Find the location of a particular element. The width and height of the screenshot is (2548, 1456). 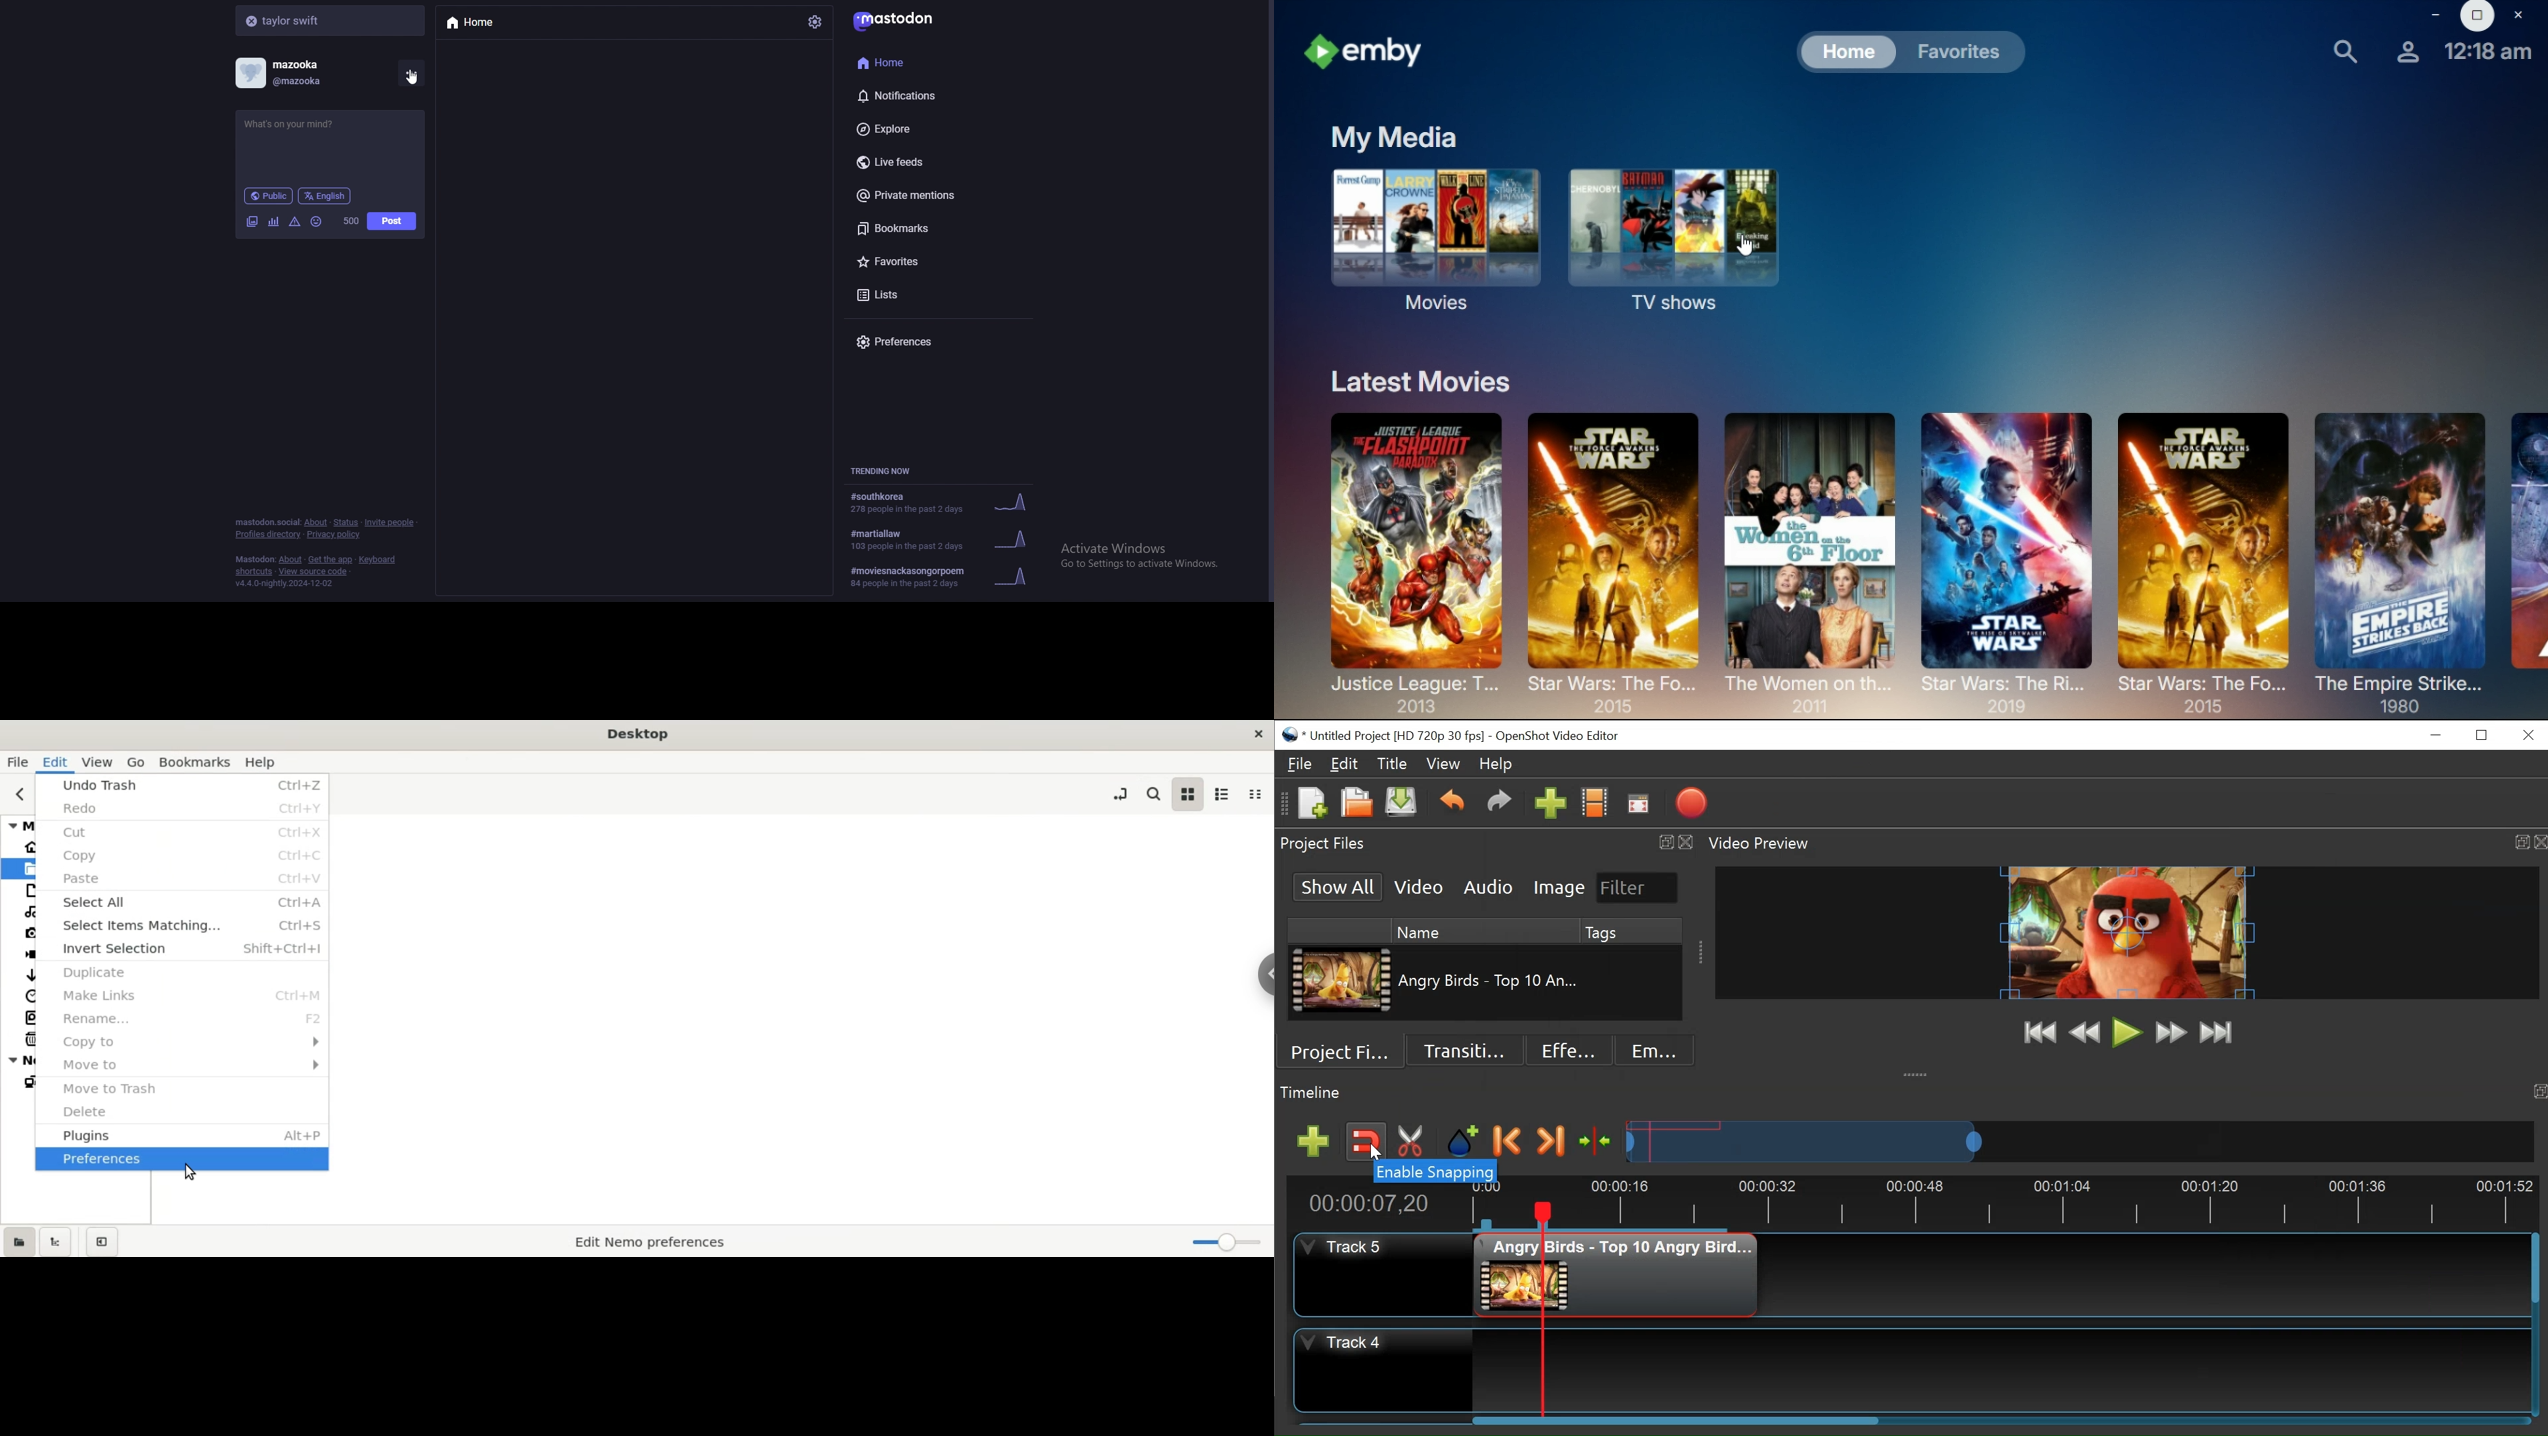

live feeds is located at coordinates (928, 161).